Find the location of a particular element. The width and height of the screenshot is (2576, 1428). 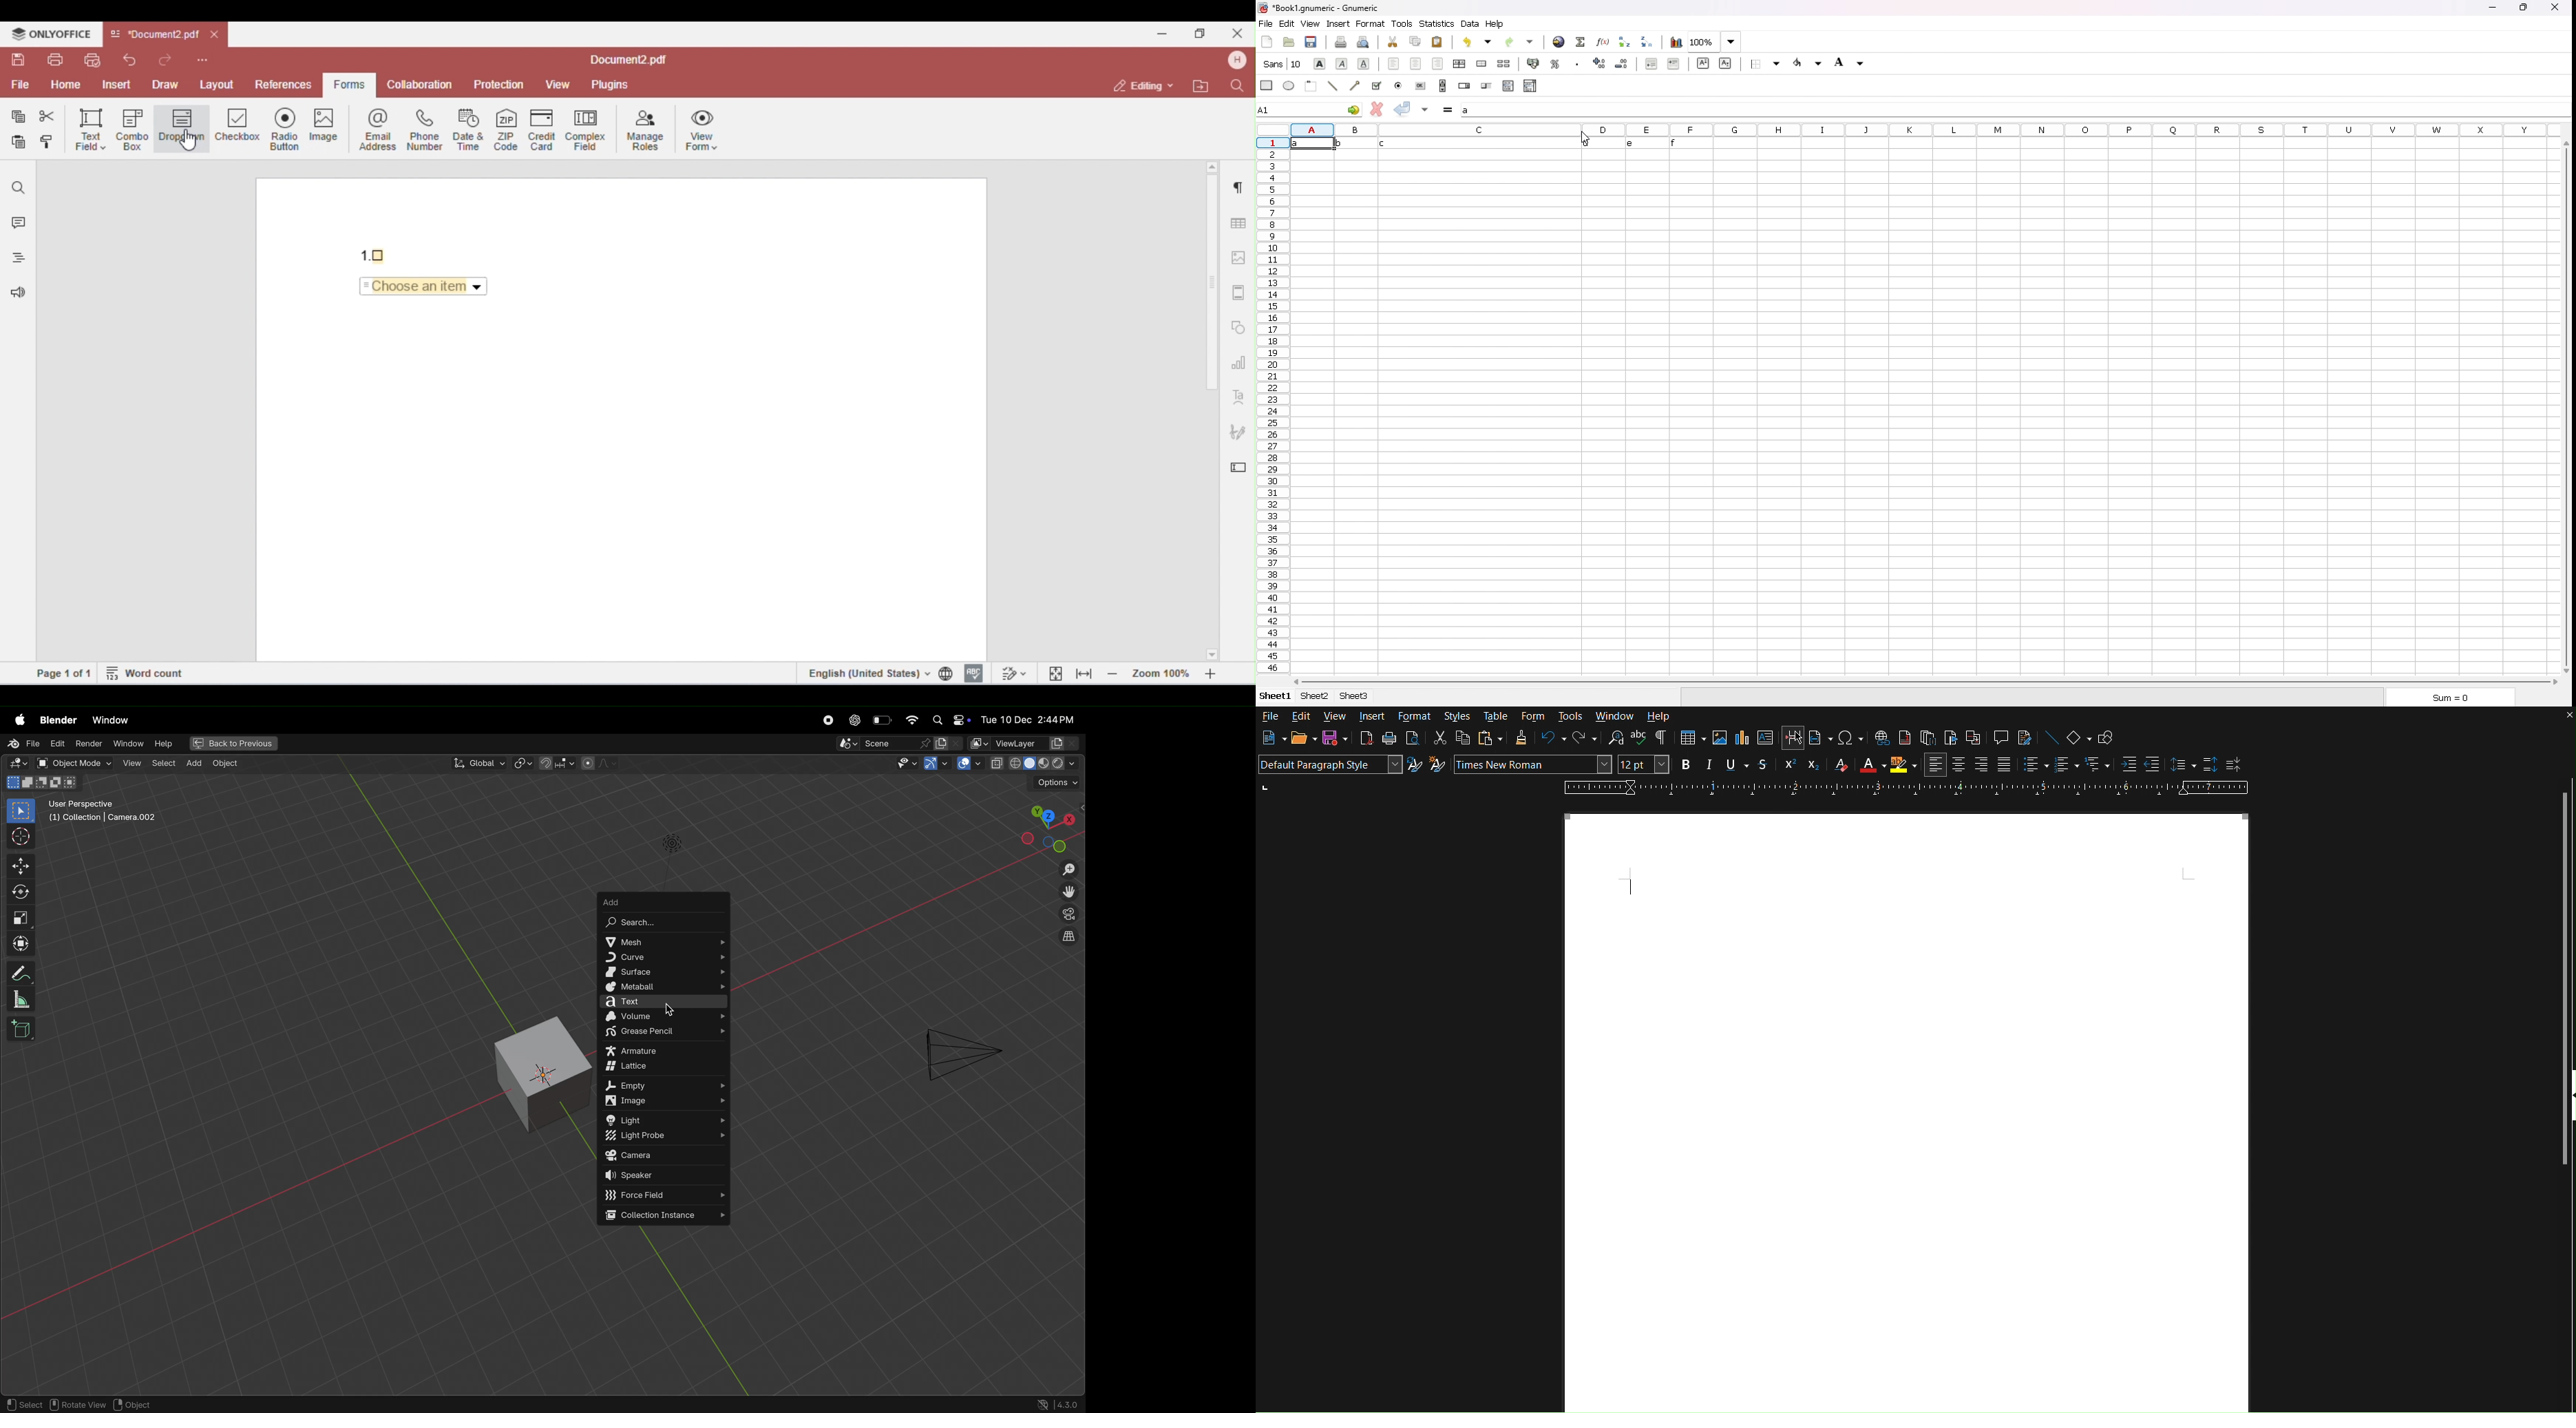

file is located at coordinates (1265, 23).